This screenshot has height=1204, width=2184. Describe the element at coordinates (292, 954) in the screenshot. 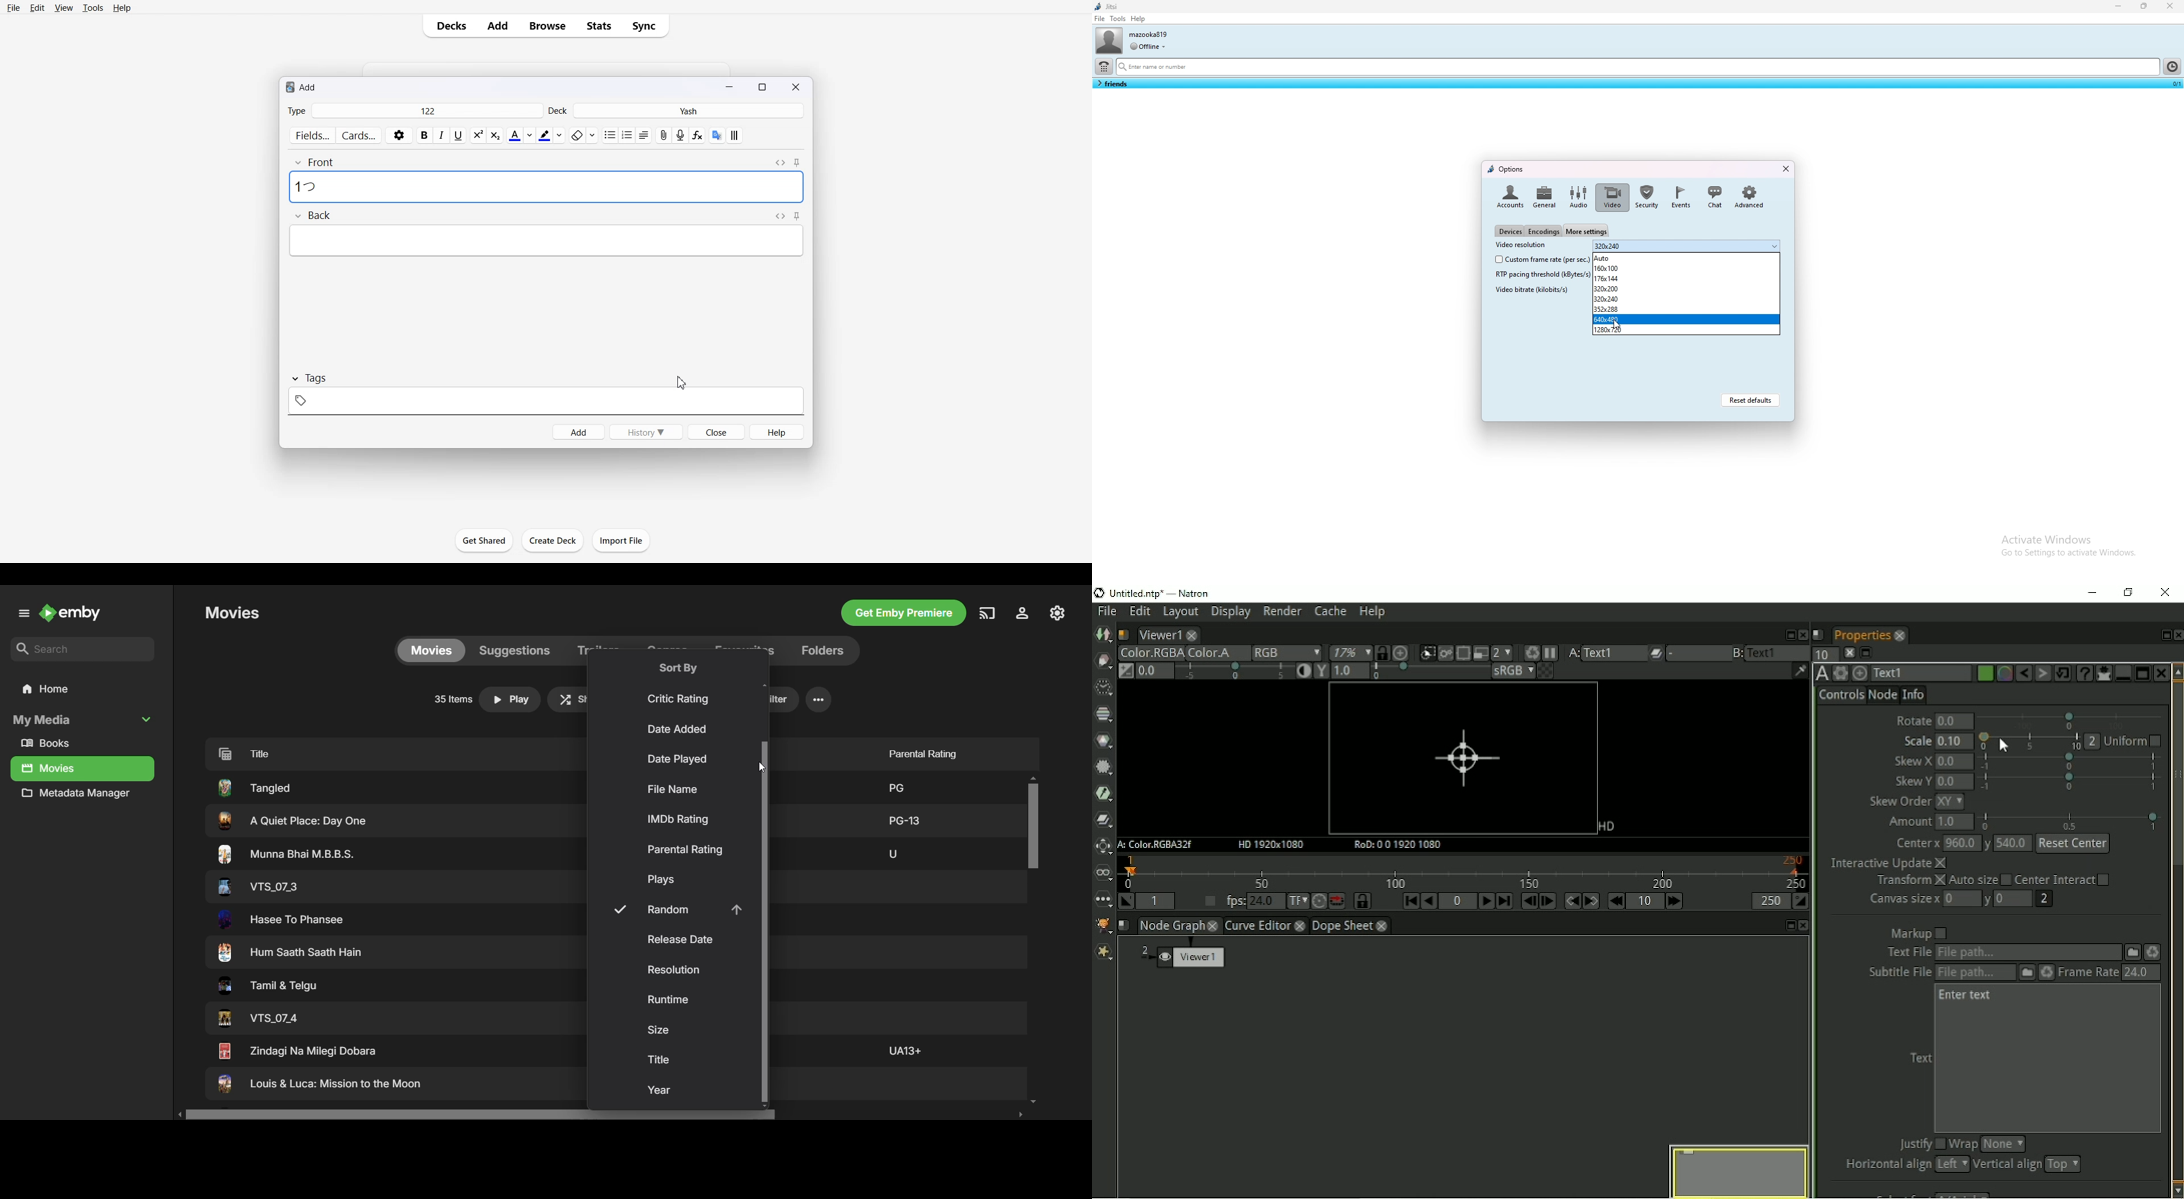

I see `` at that location.